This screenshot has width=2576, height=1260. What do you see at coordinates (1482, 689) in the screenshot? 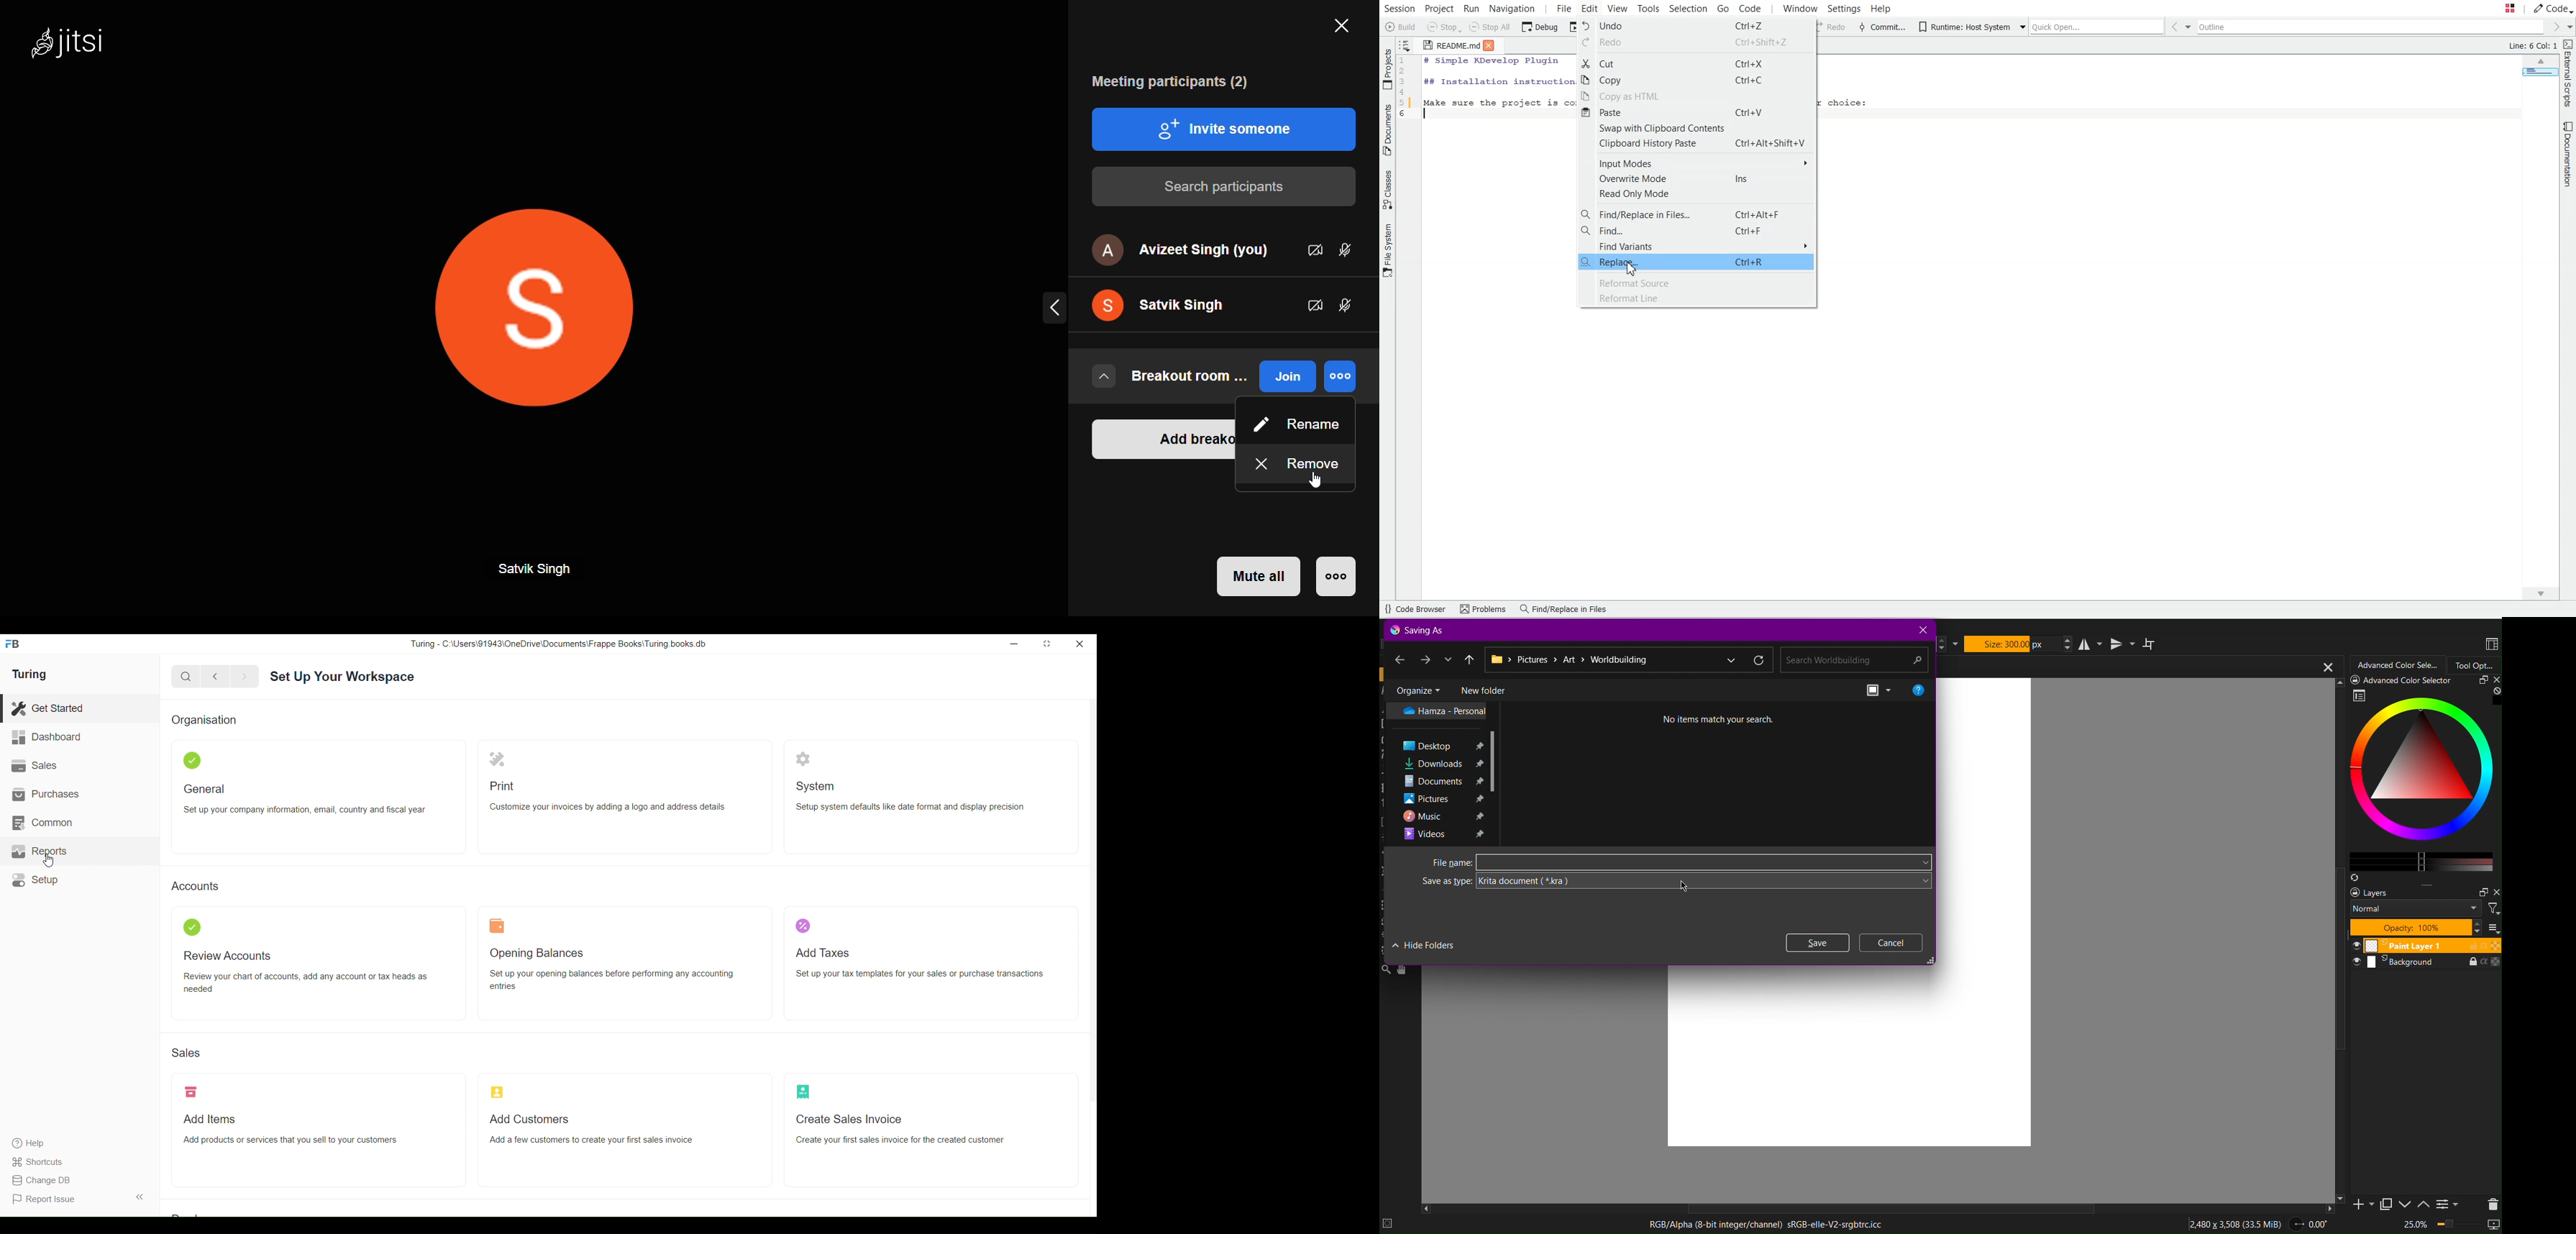
I see `New Folder` at bounding box center [1482, 689].